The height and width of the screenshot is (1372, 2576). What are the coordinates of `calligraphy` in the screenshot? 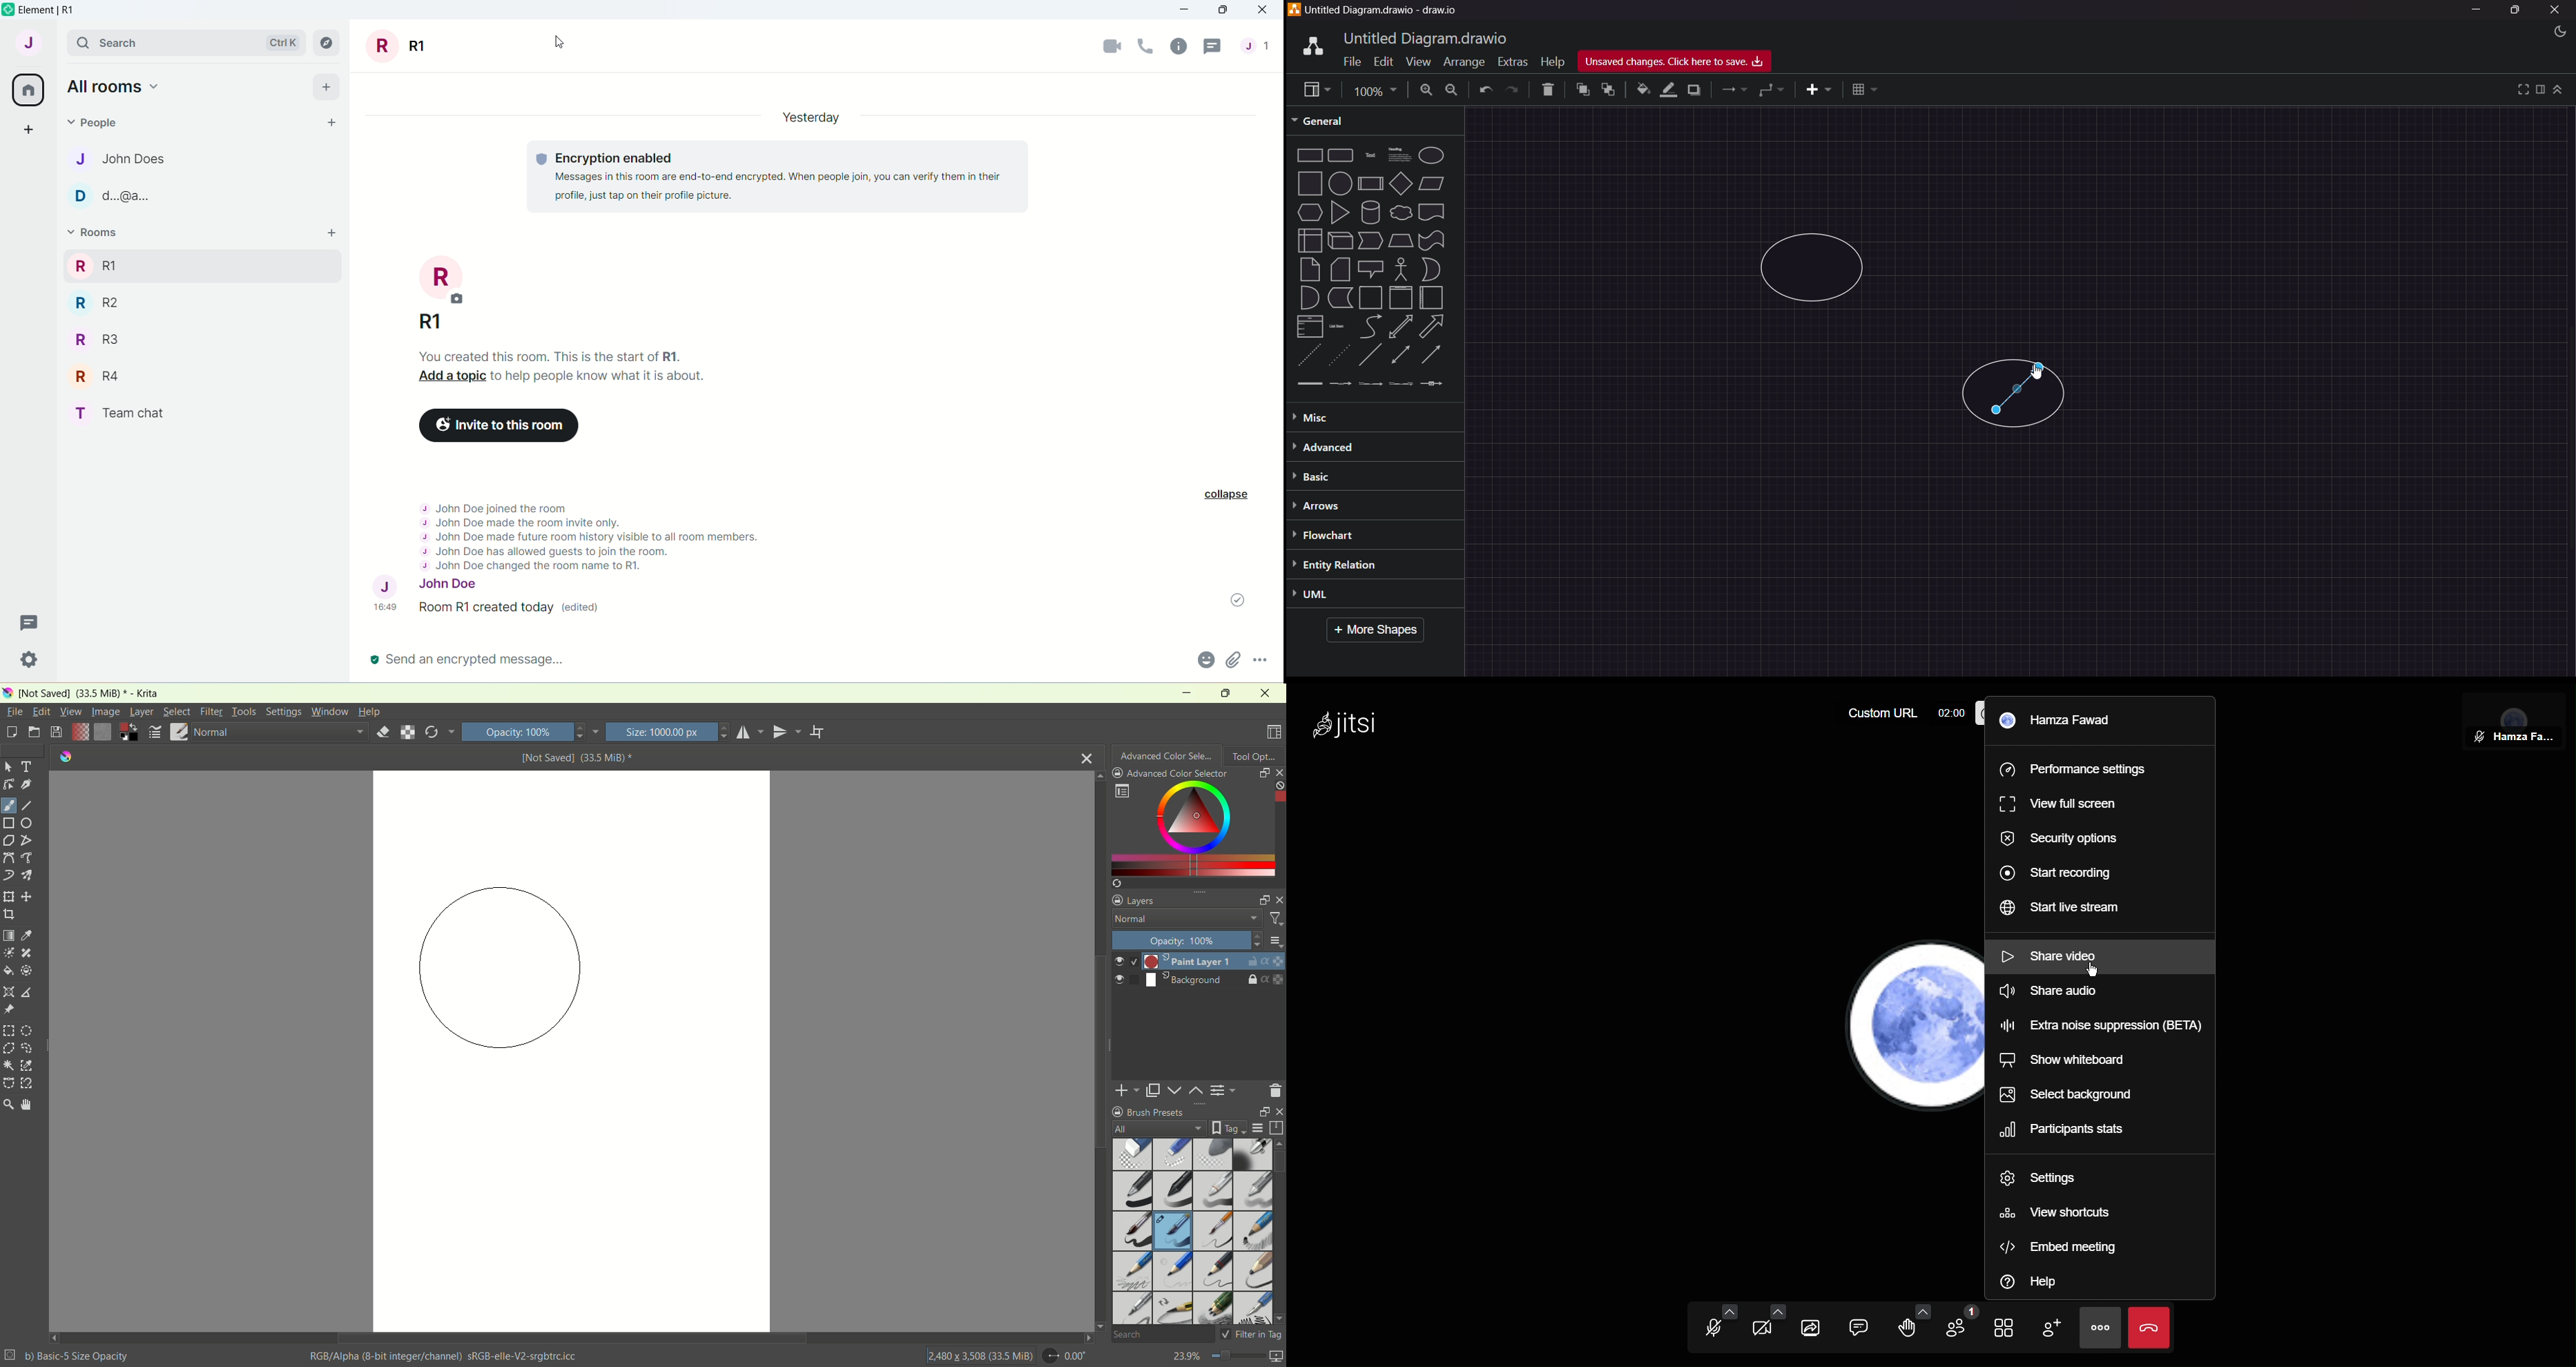 It's located at (27, 785).